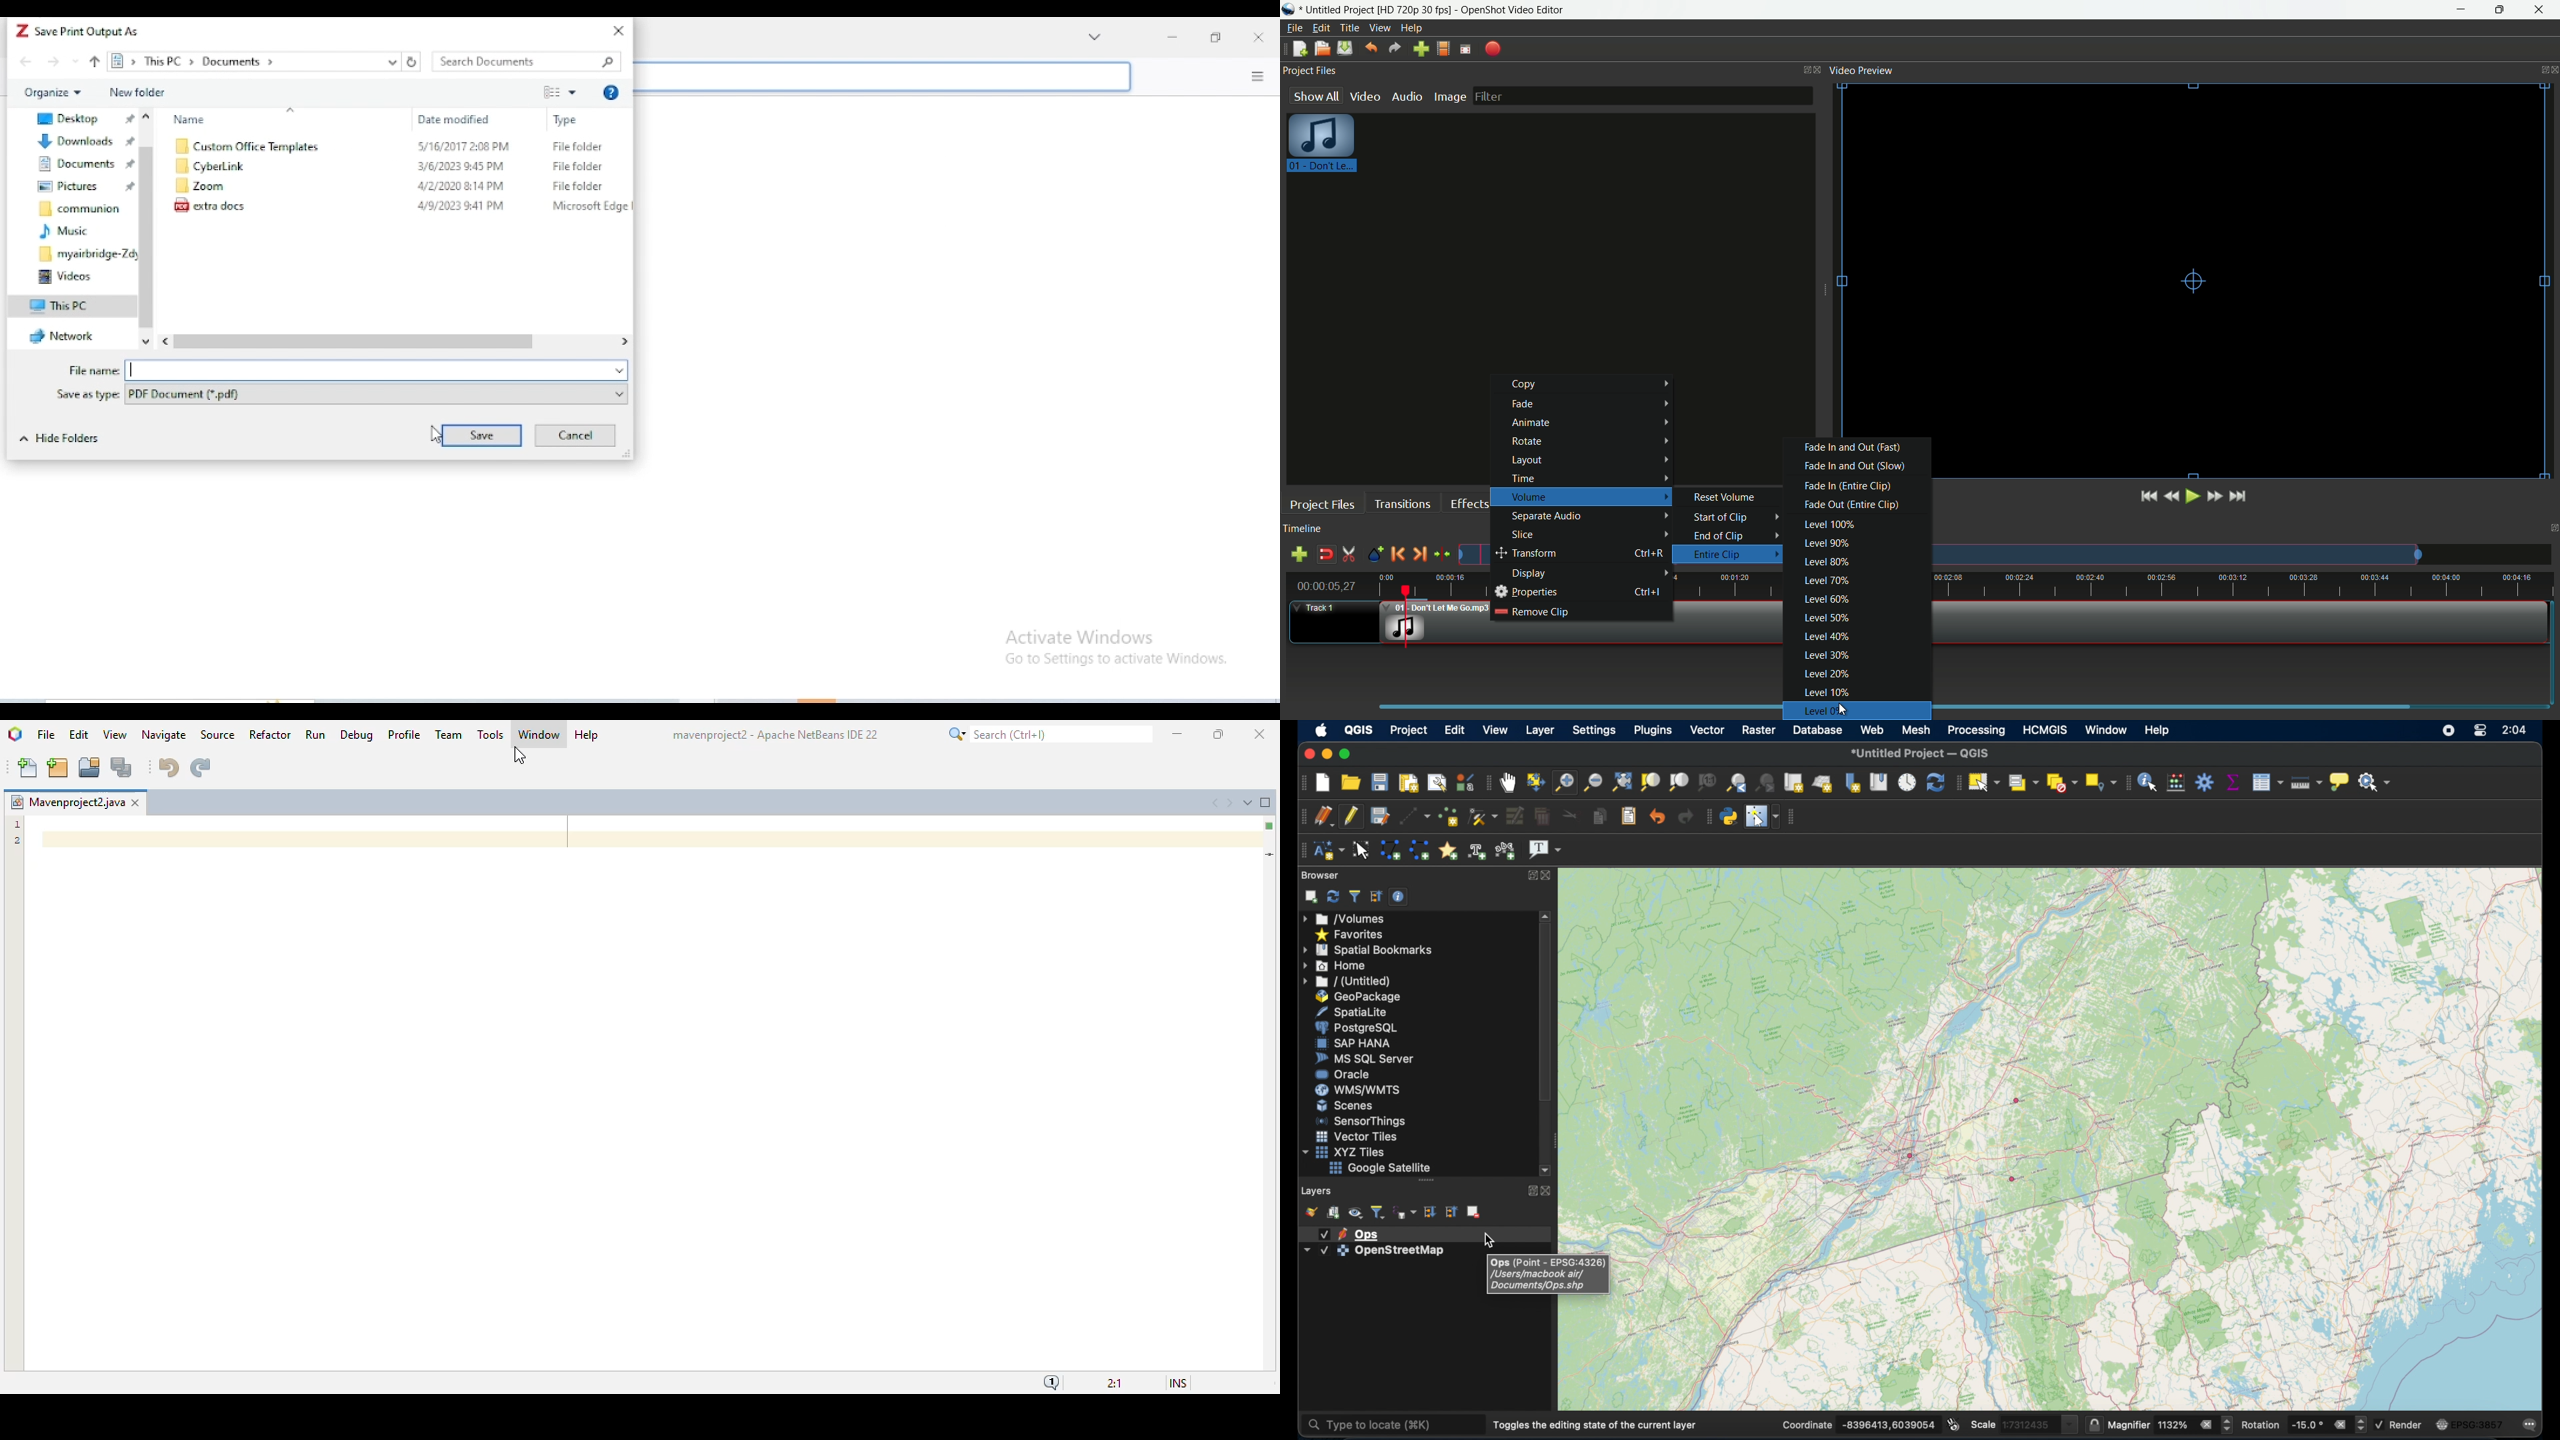 Image resolution: width=2576 pixels, height=1456 pixels. Describe the element at coordinates (378, 395) in the screenshot. I see `PDF Document (*.pdf)` at that location.